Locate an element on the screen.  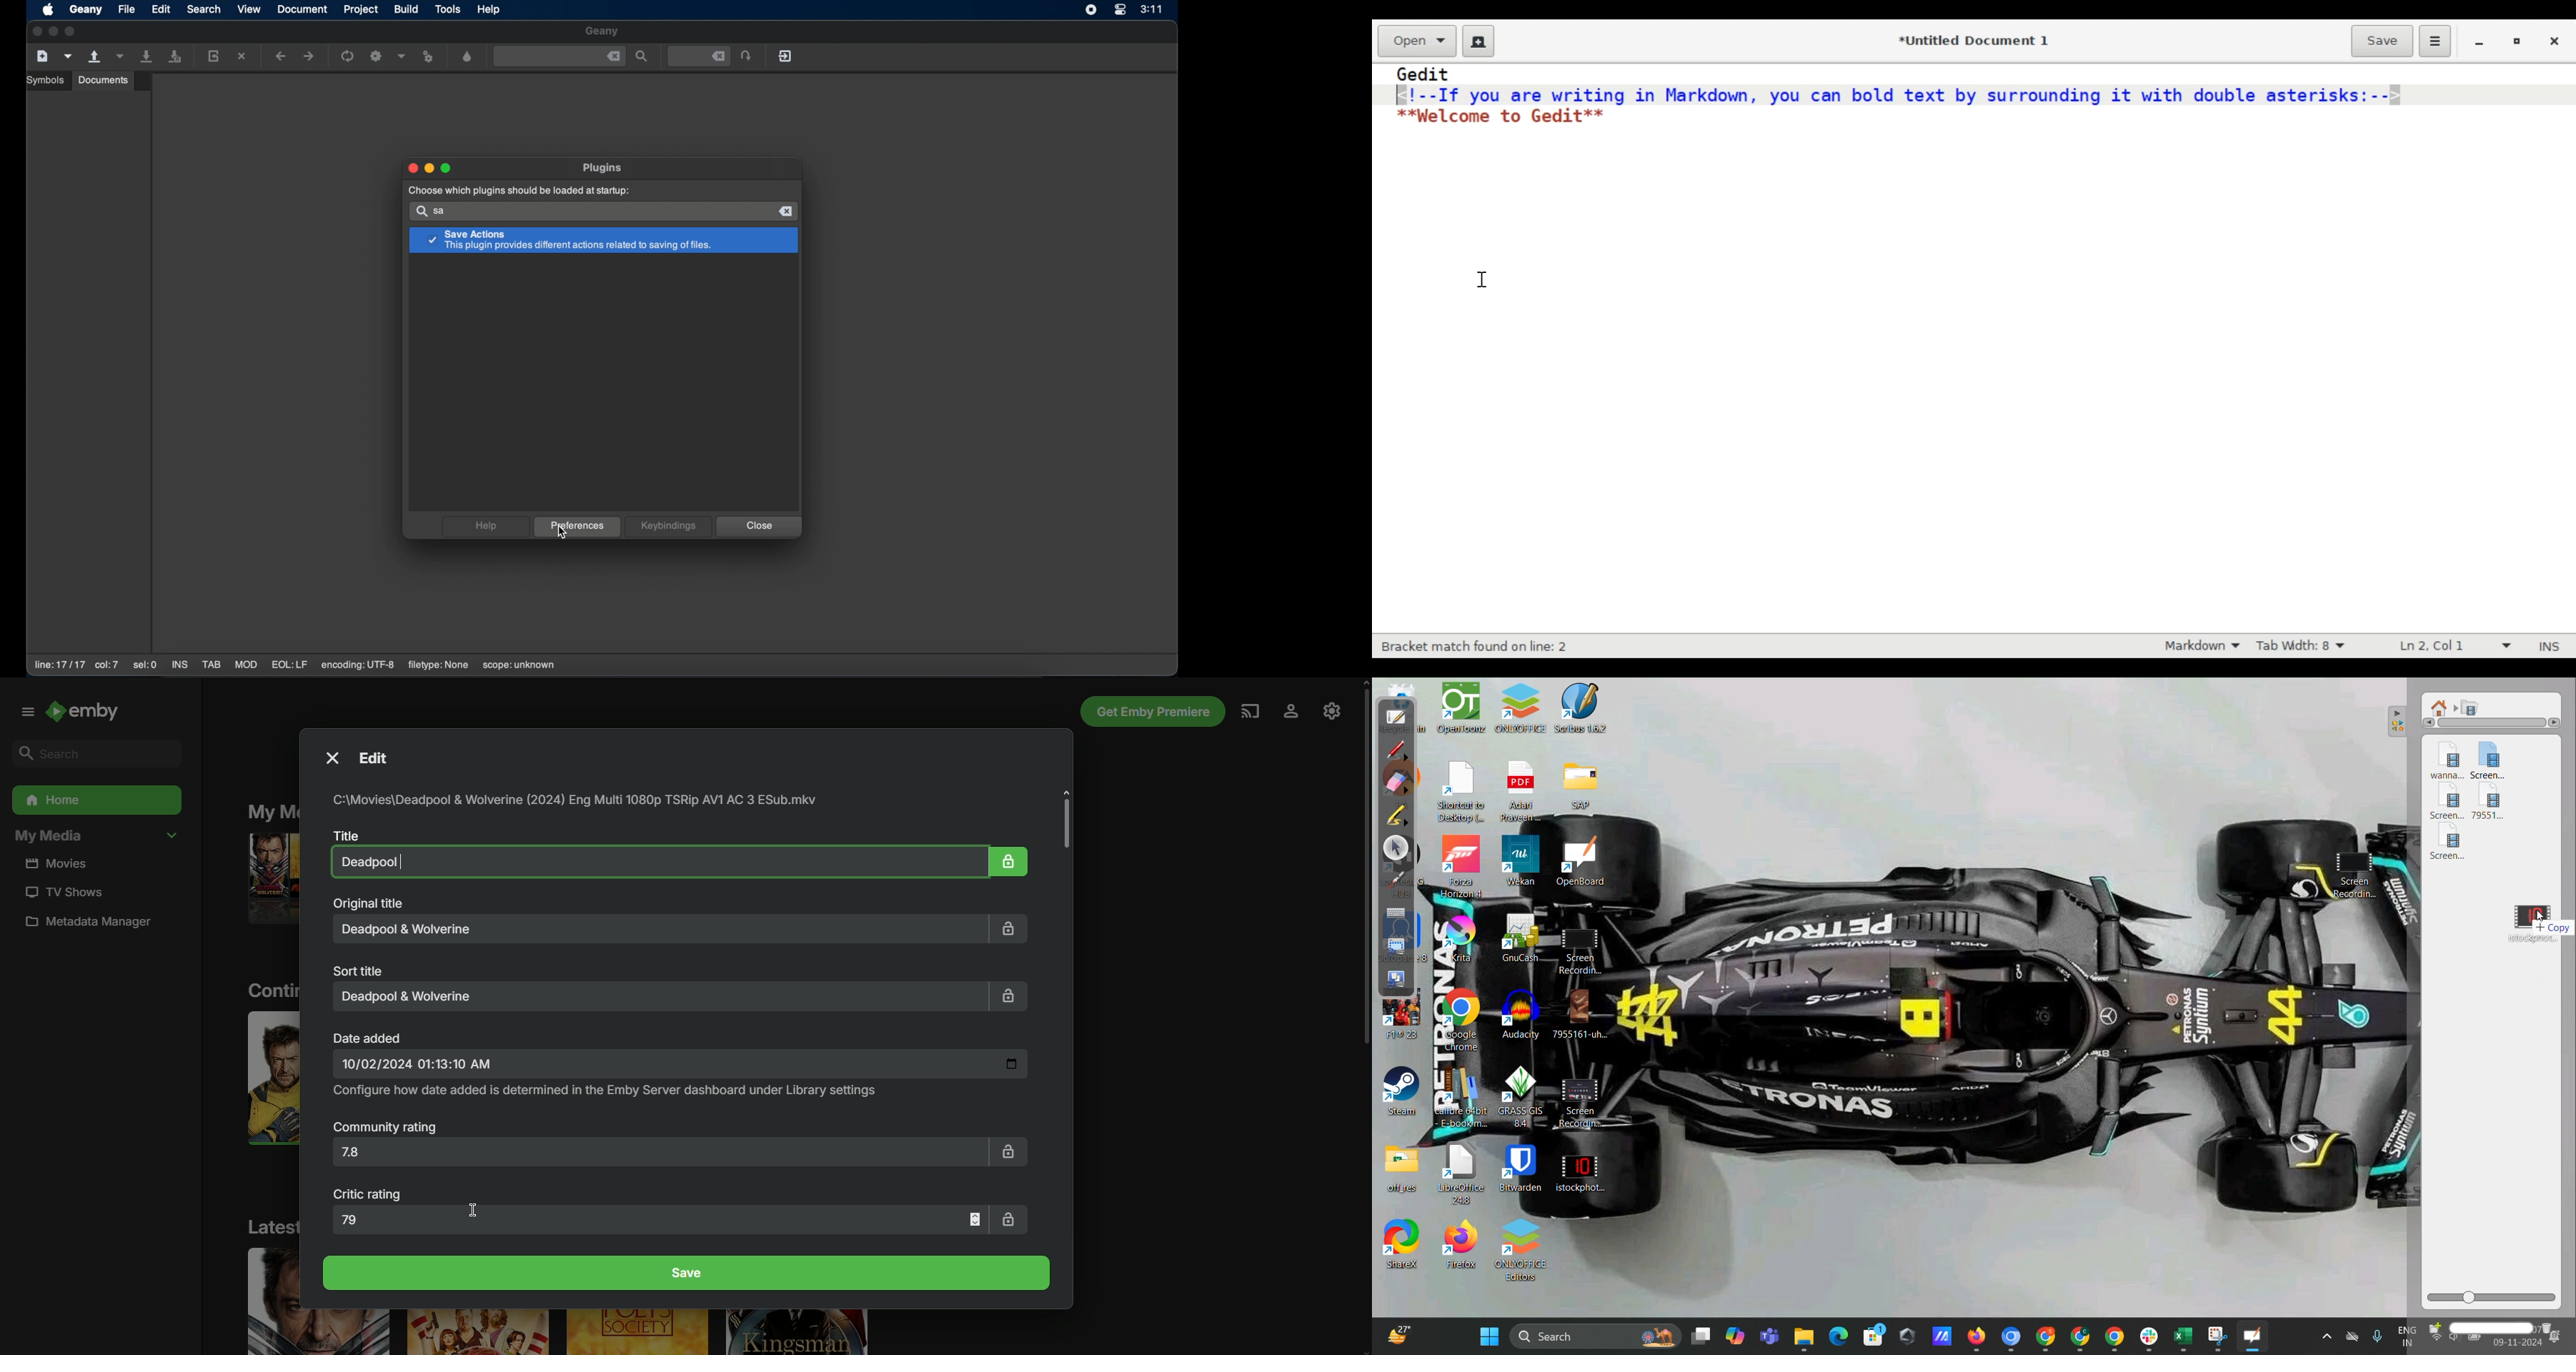
Audacity is located at coordinates (1517, 1016).